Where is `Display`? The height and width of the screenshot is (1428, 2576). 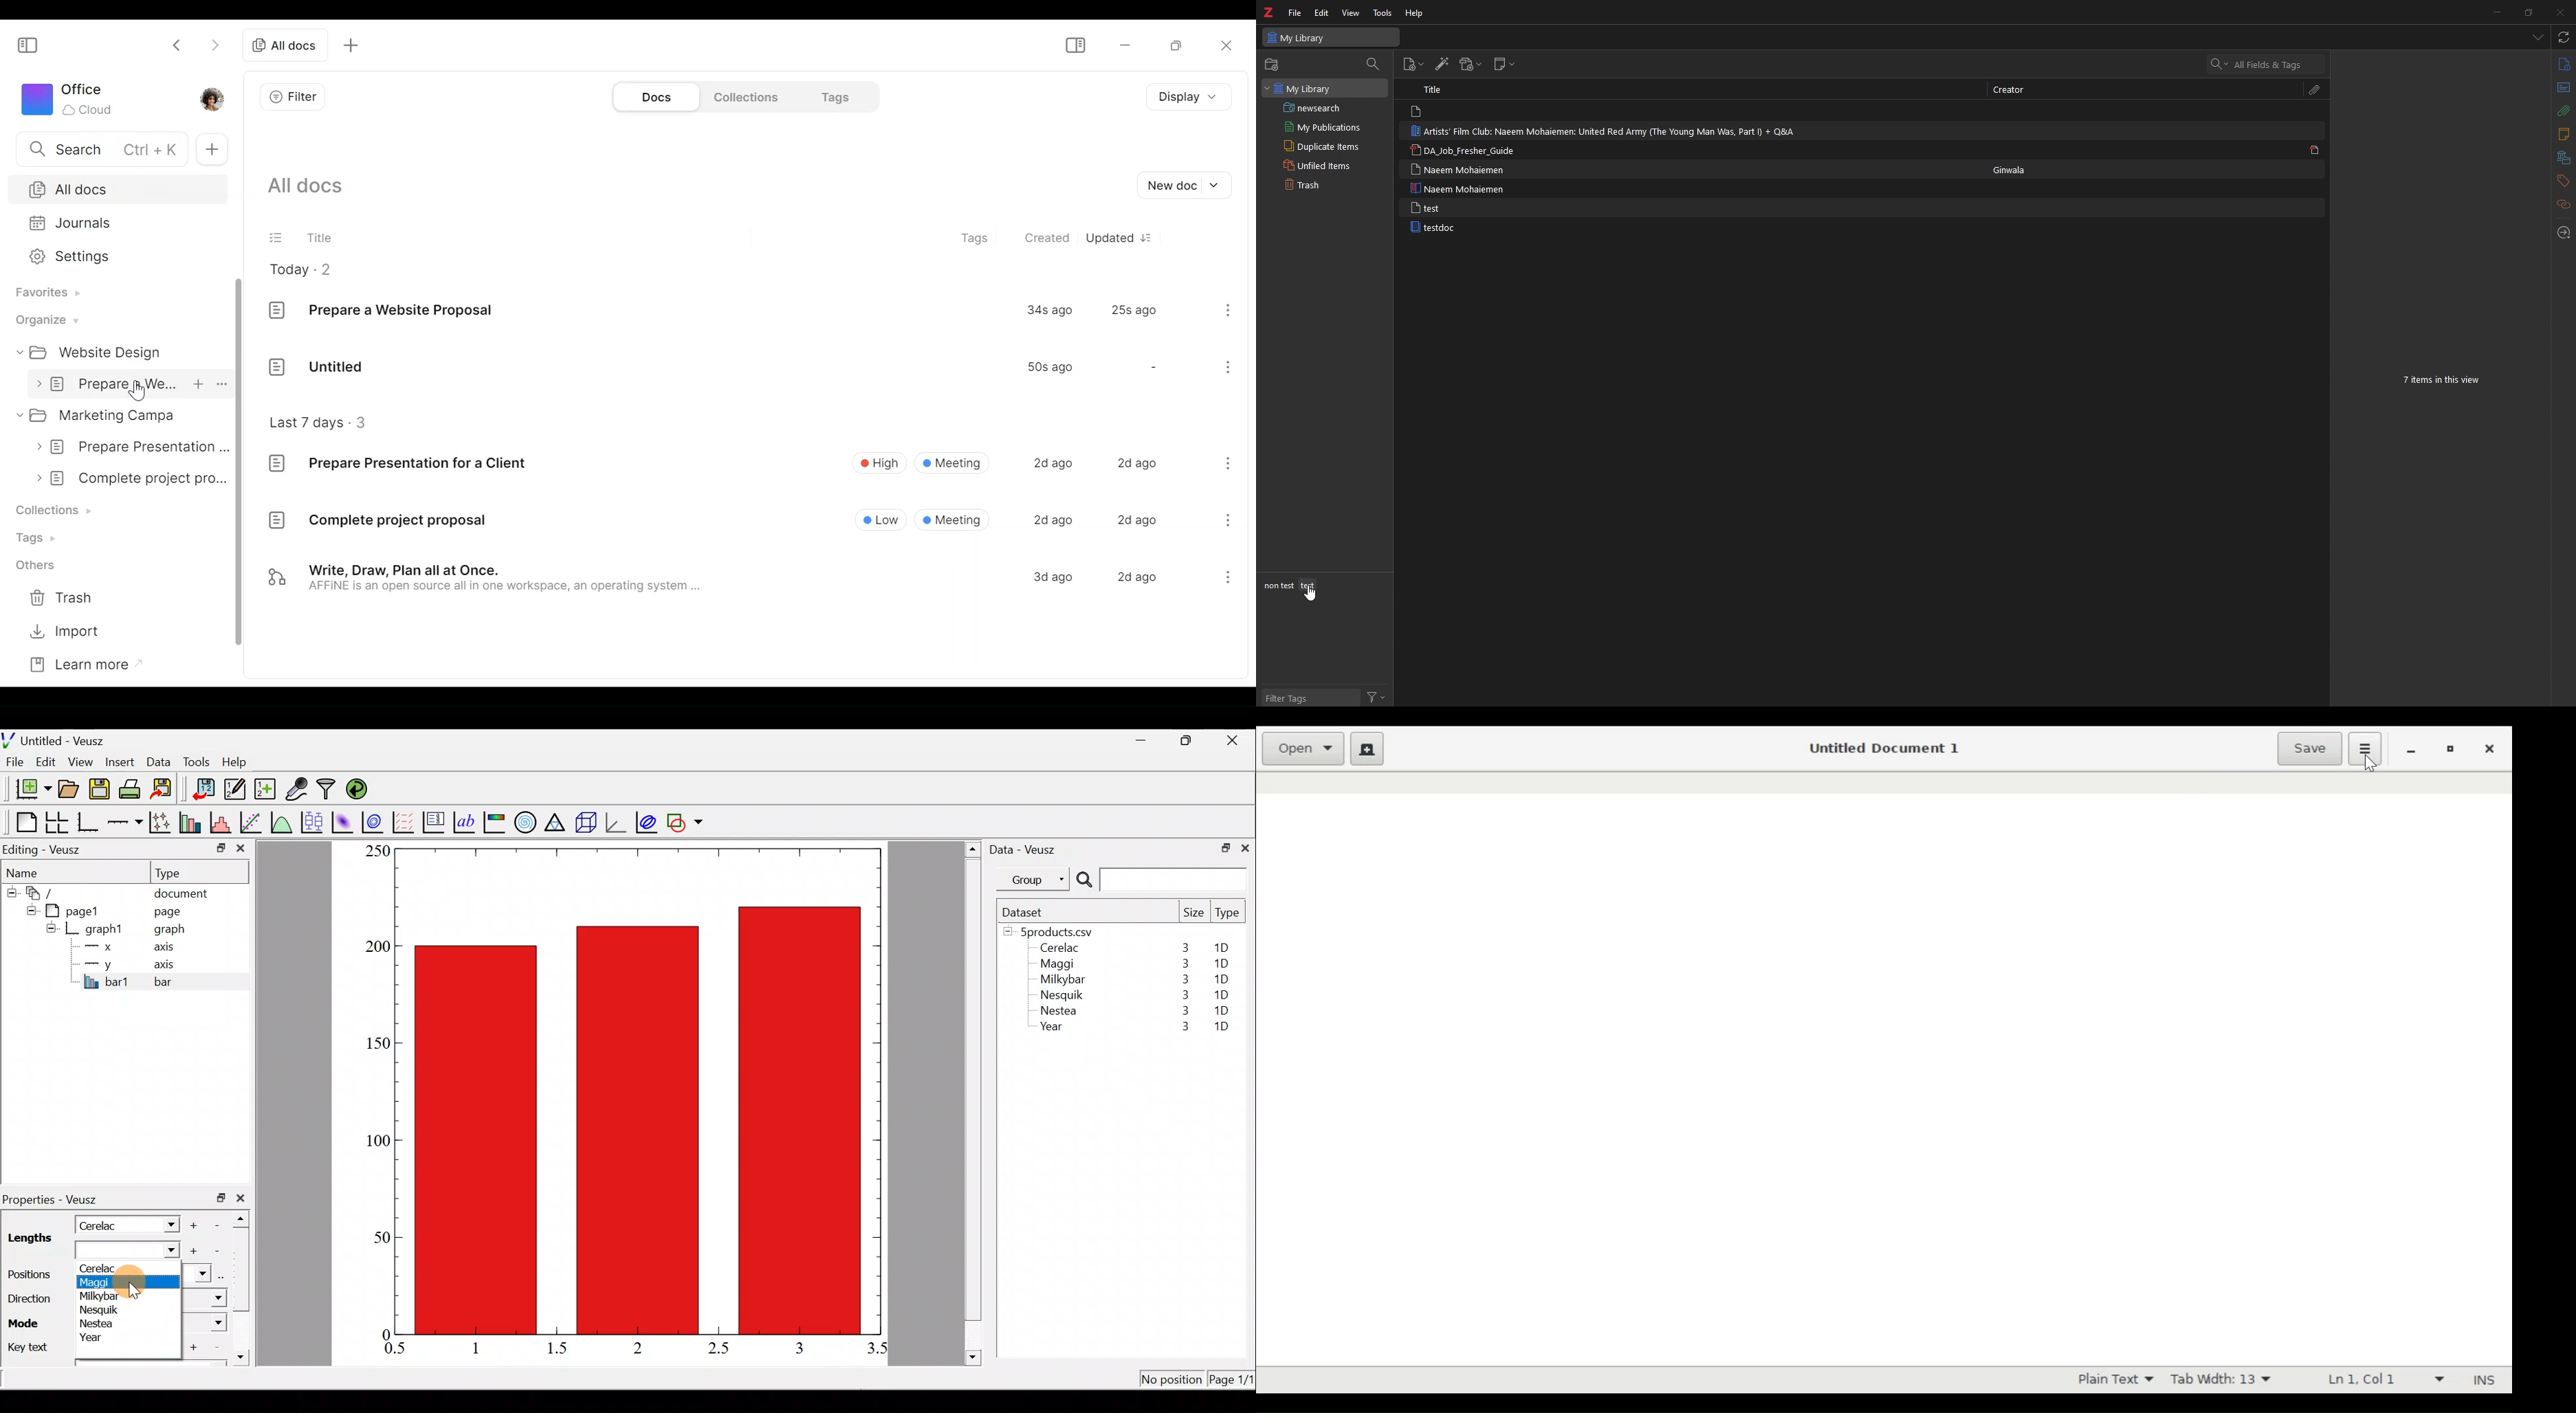 Display is located at coordinates (1188, 95).